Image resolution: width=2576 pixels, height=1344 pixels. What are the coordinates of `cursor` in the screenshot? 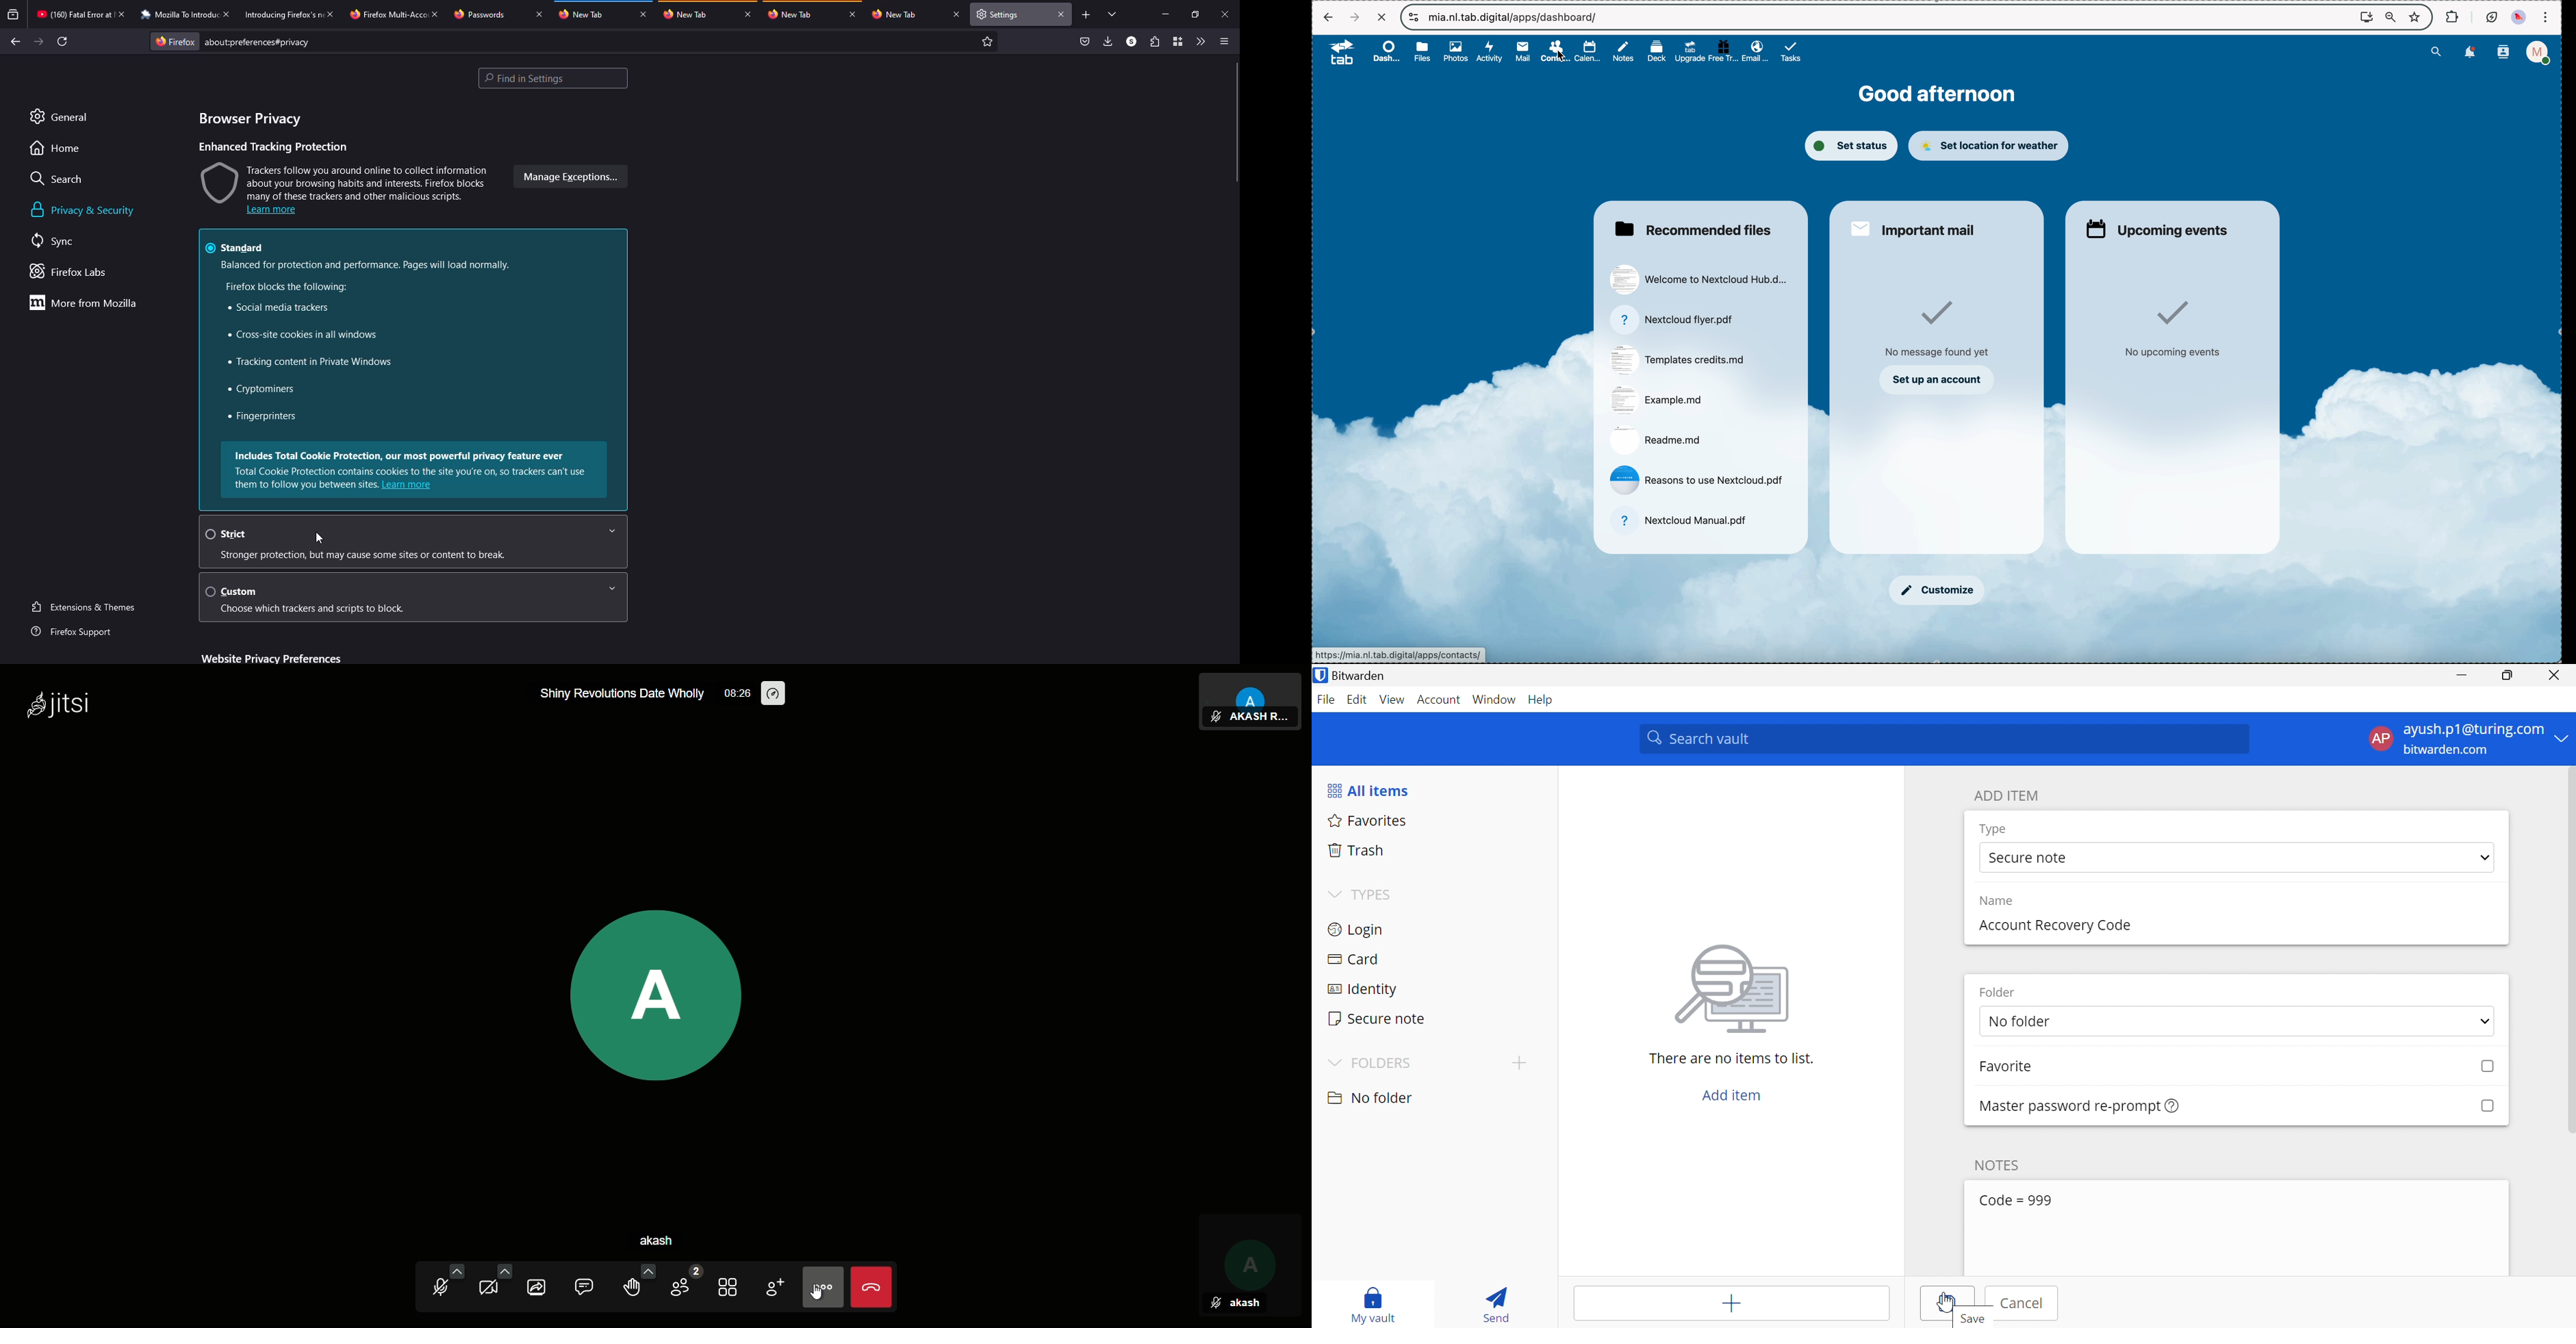 It's located at (1560, 56).